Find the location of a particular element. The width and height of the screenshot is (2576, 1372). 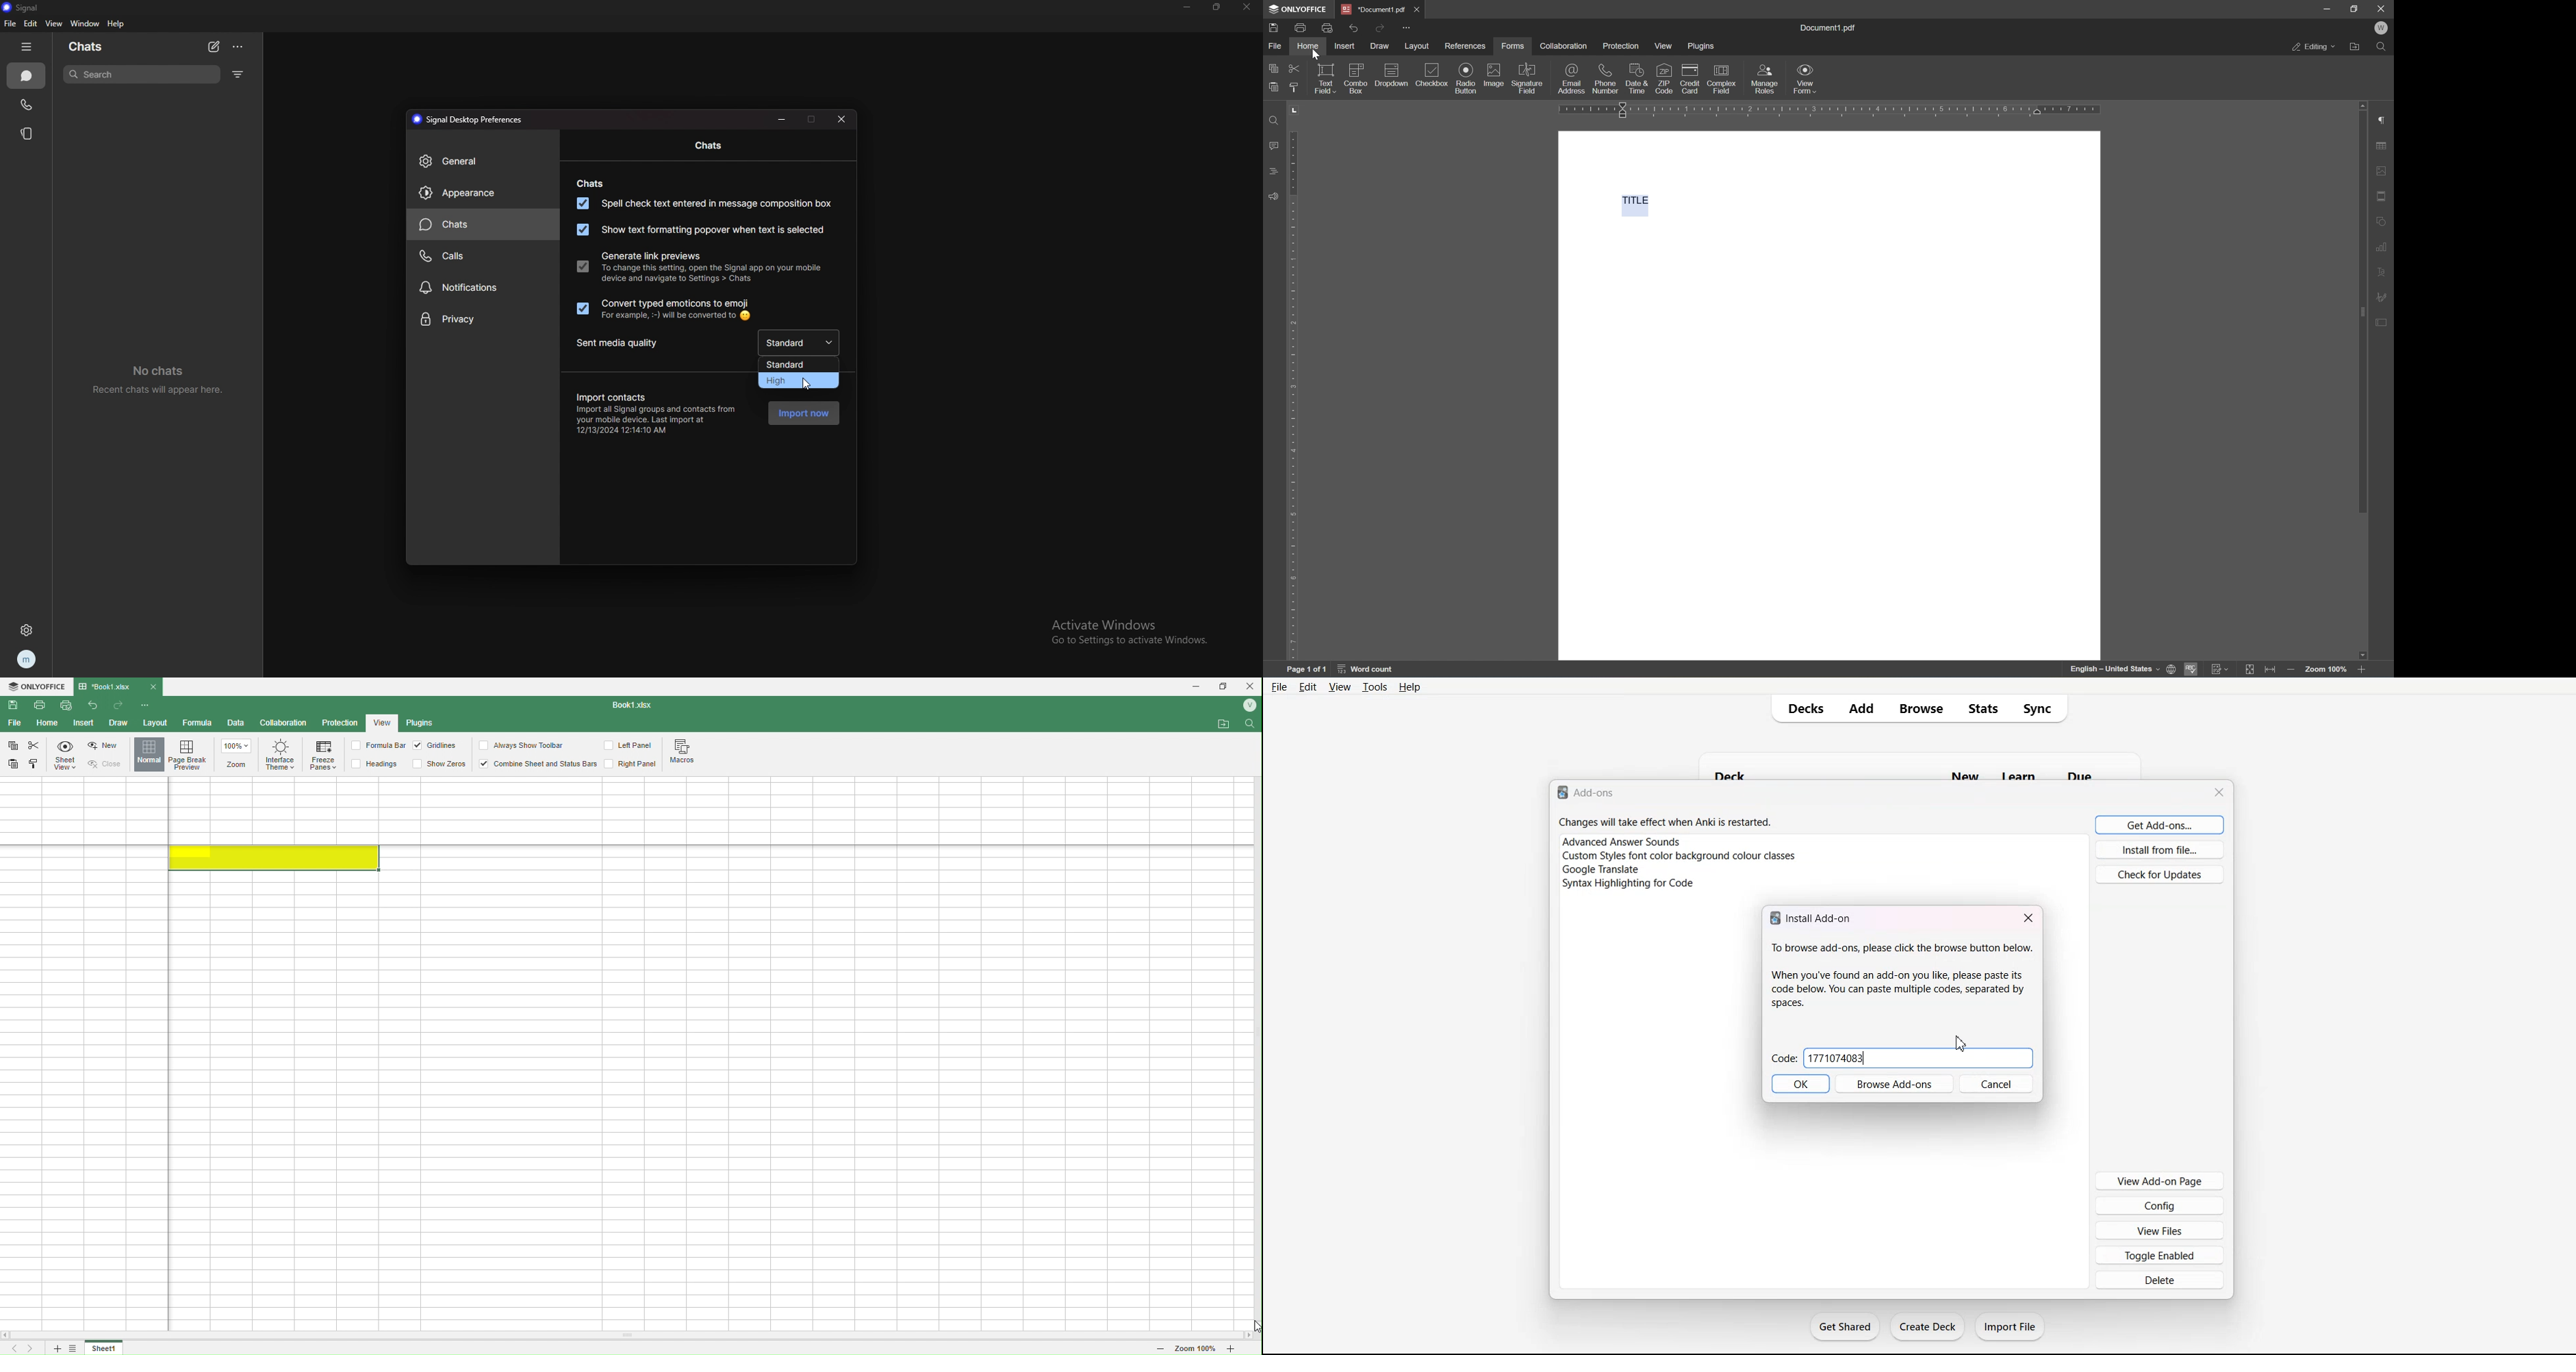

undo is located at coordinates (1354, 29).